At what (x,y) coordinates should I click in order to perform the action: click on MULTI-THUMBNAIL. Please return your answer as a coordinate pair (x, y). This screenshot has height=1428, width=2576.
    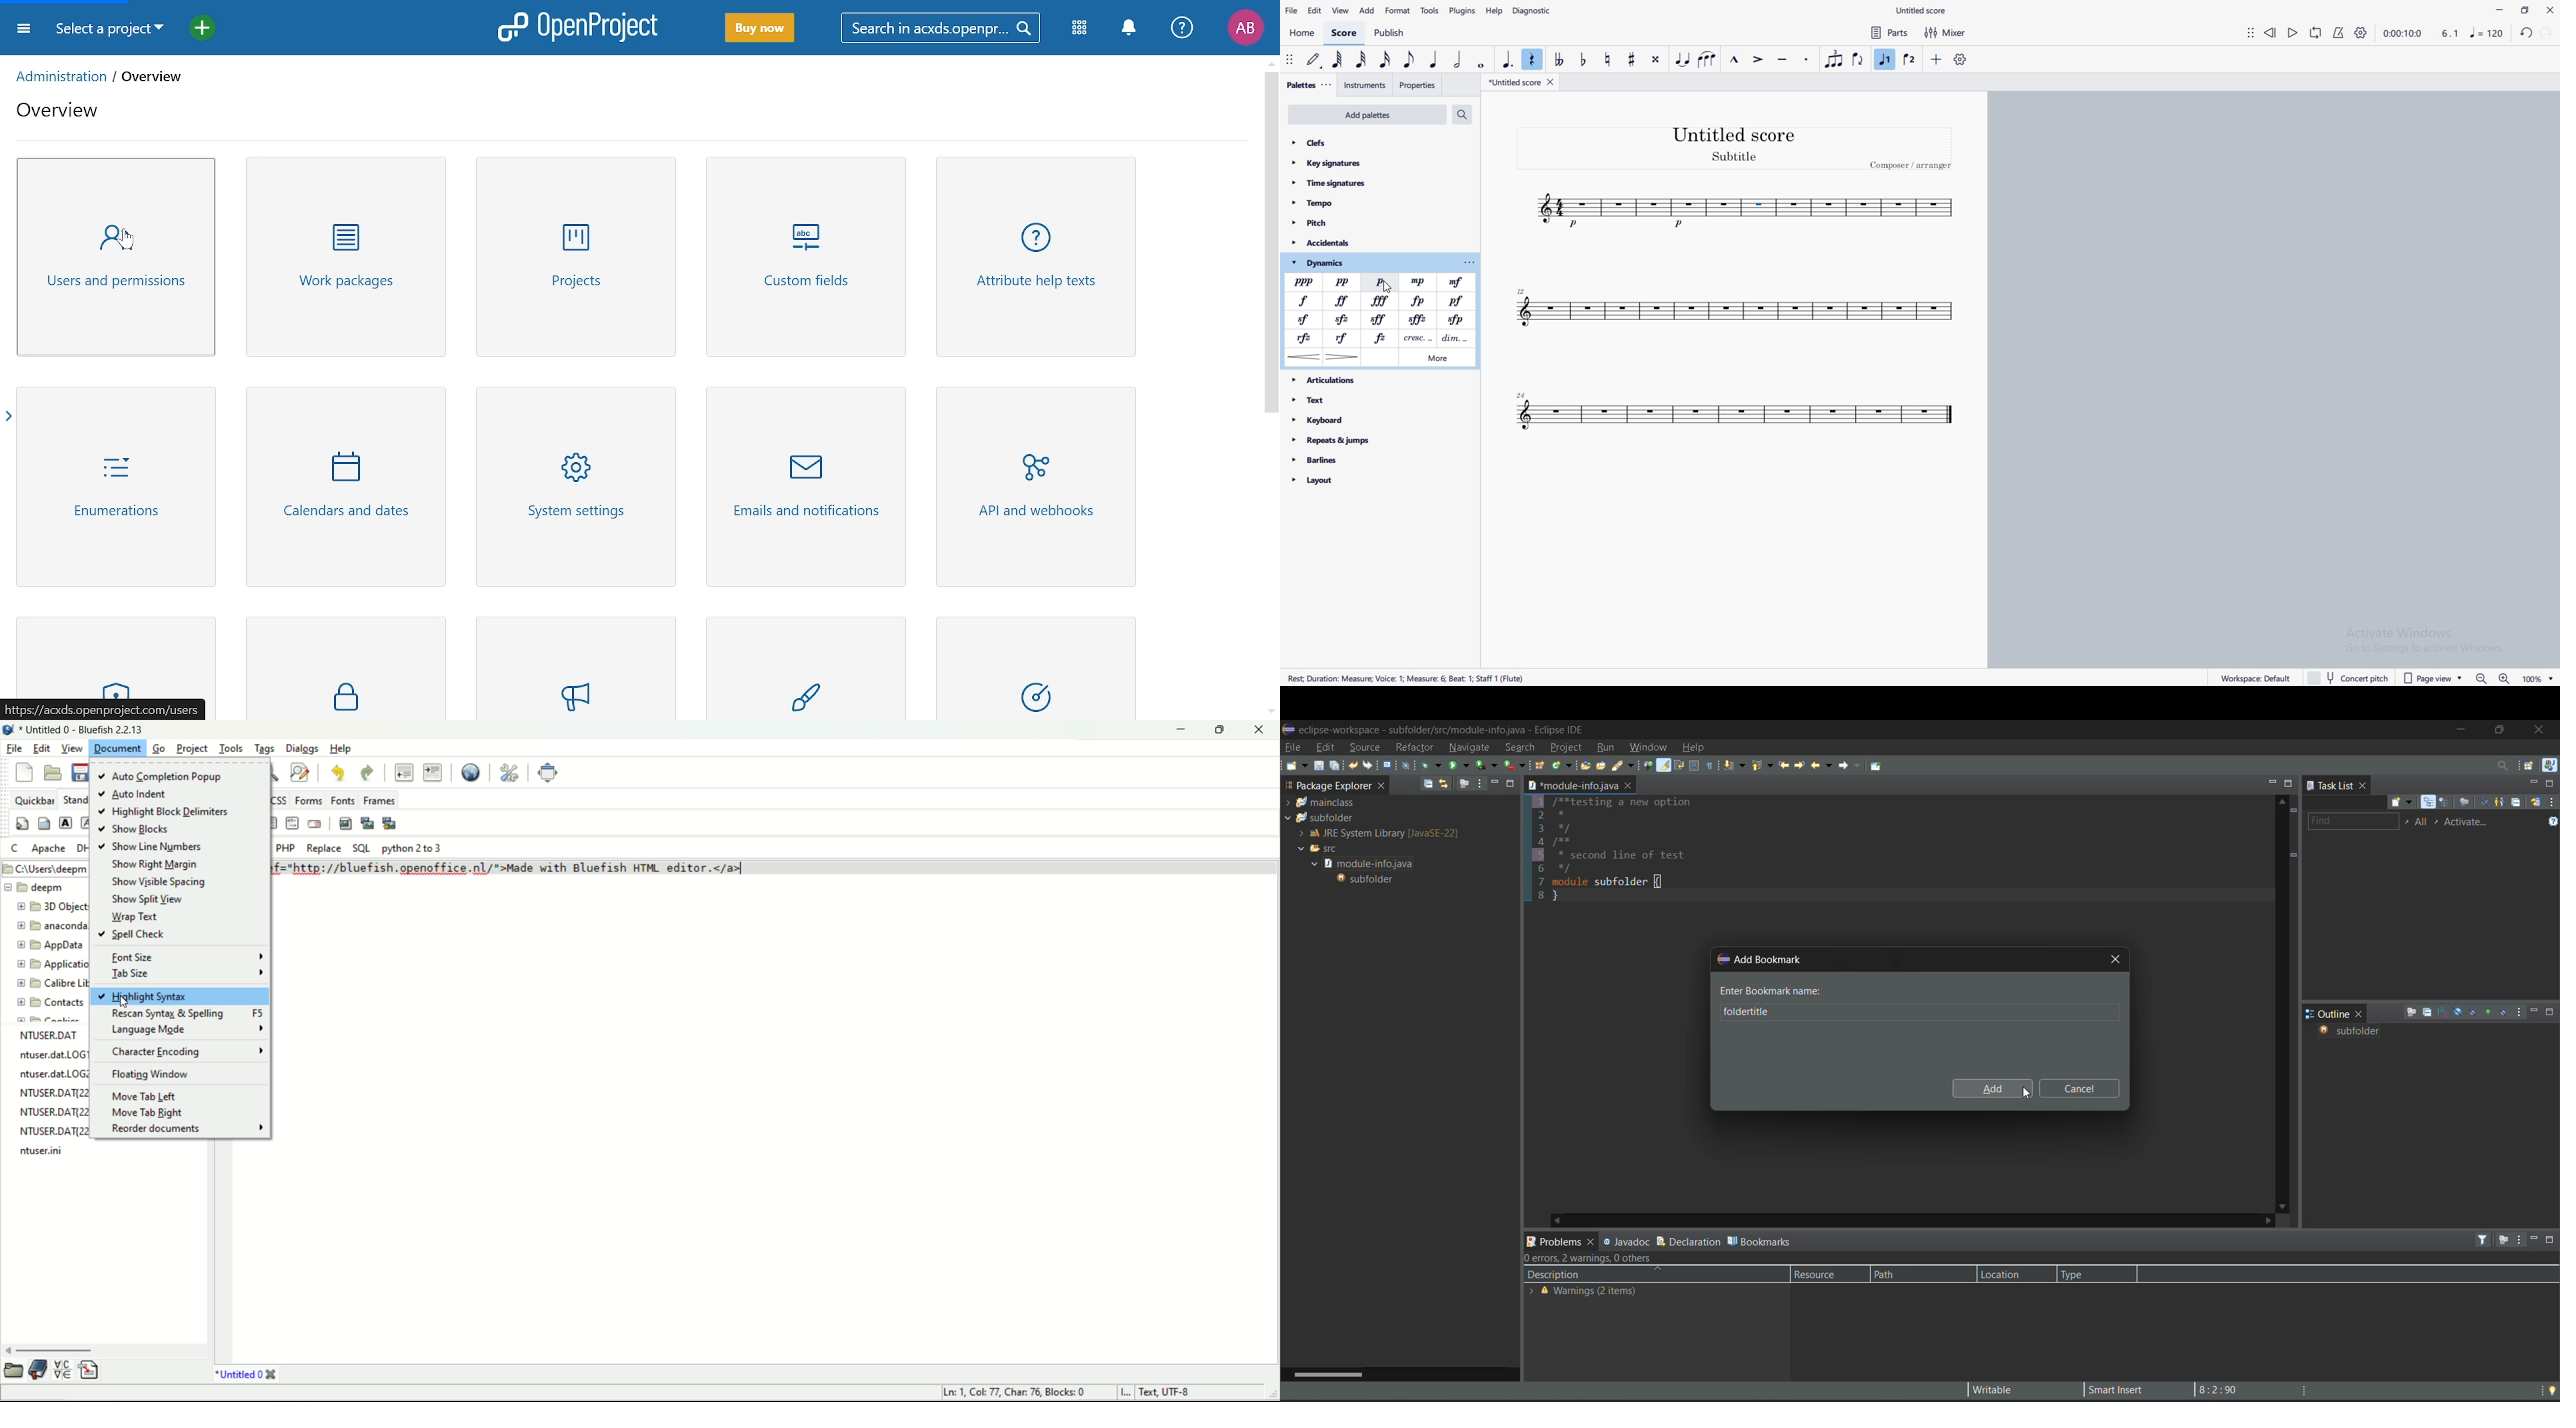
    Looking at the image, I should click on (389, 823).